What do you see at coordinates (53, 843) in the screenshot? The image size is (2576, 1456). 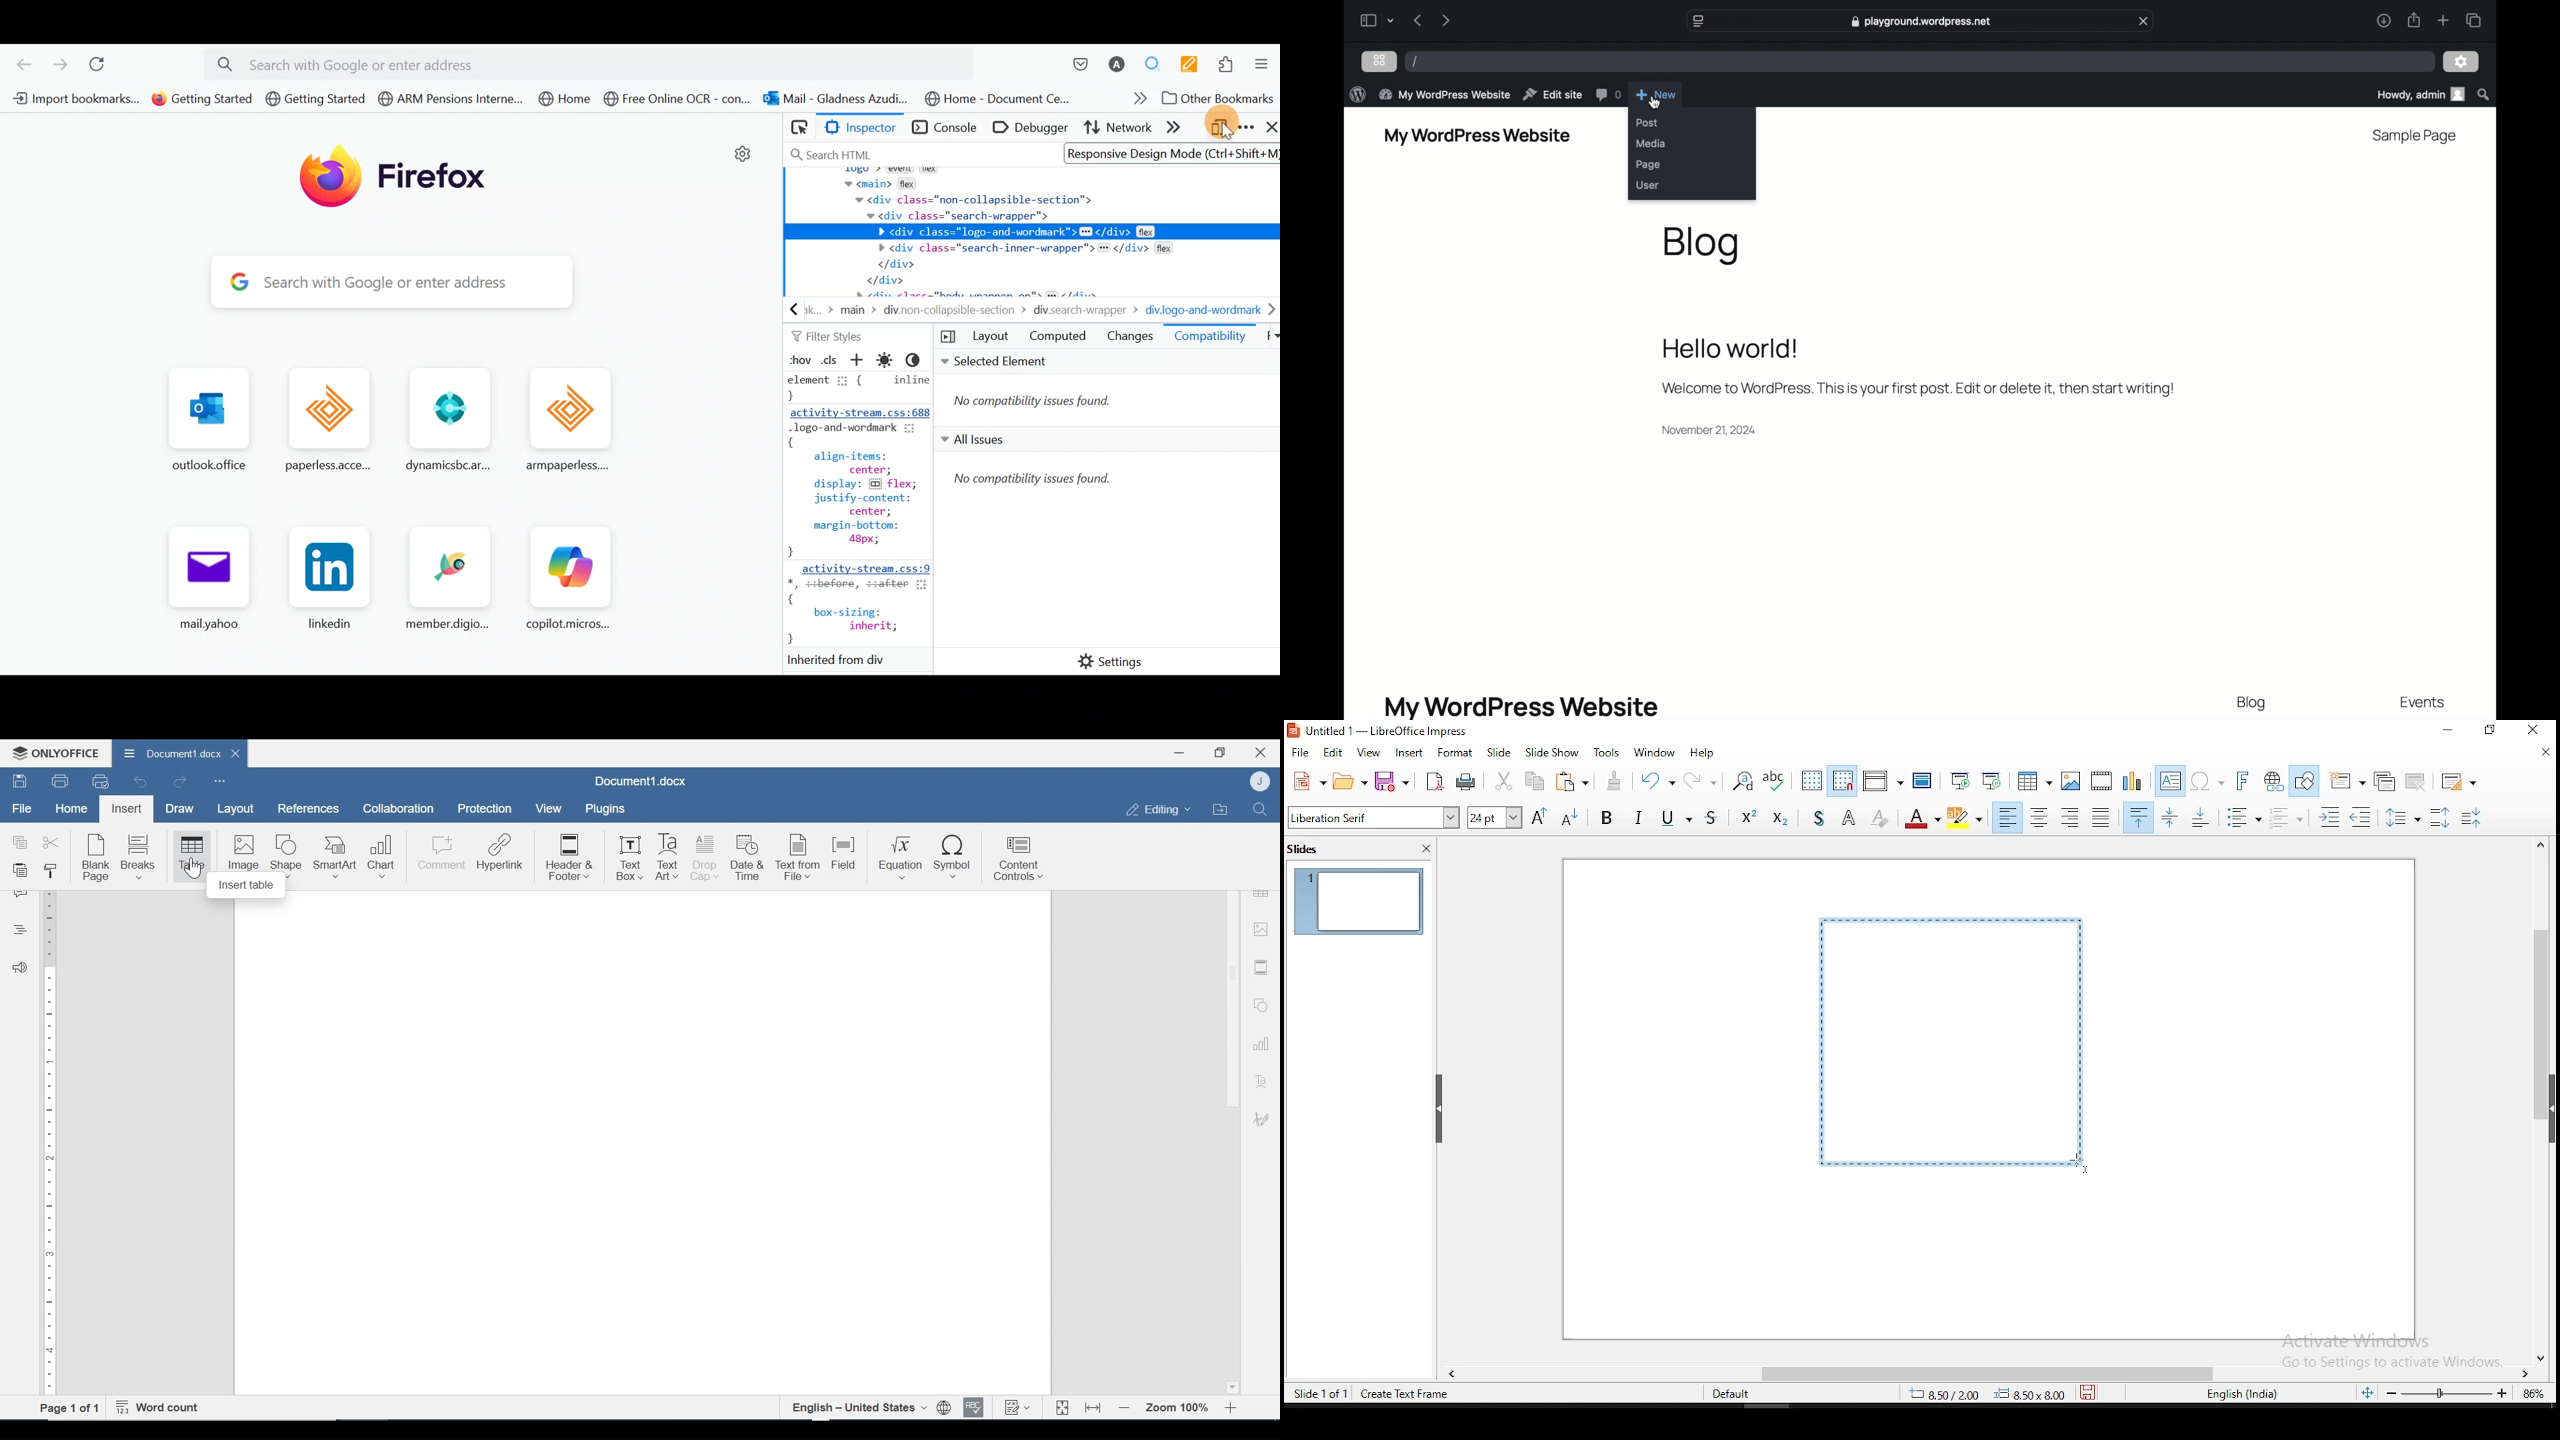 I see `Cut` at bounding box center [53, 843].